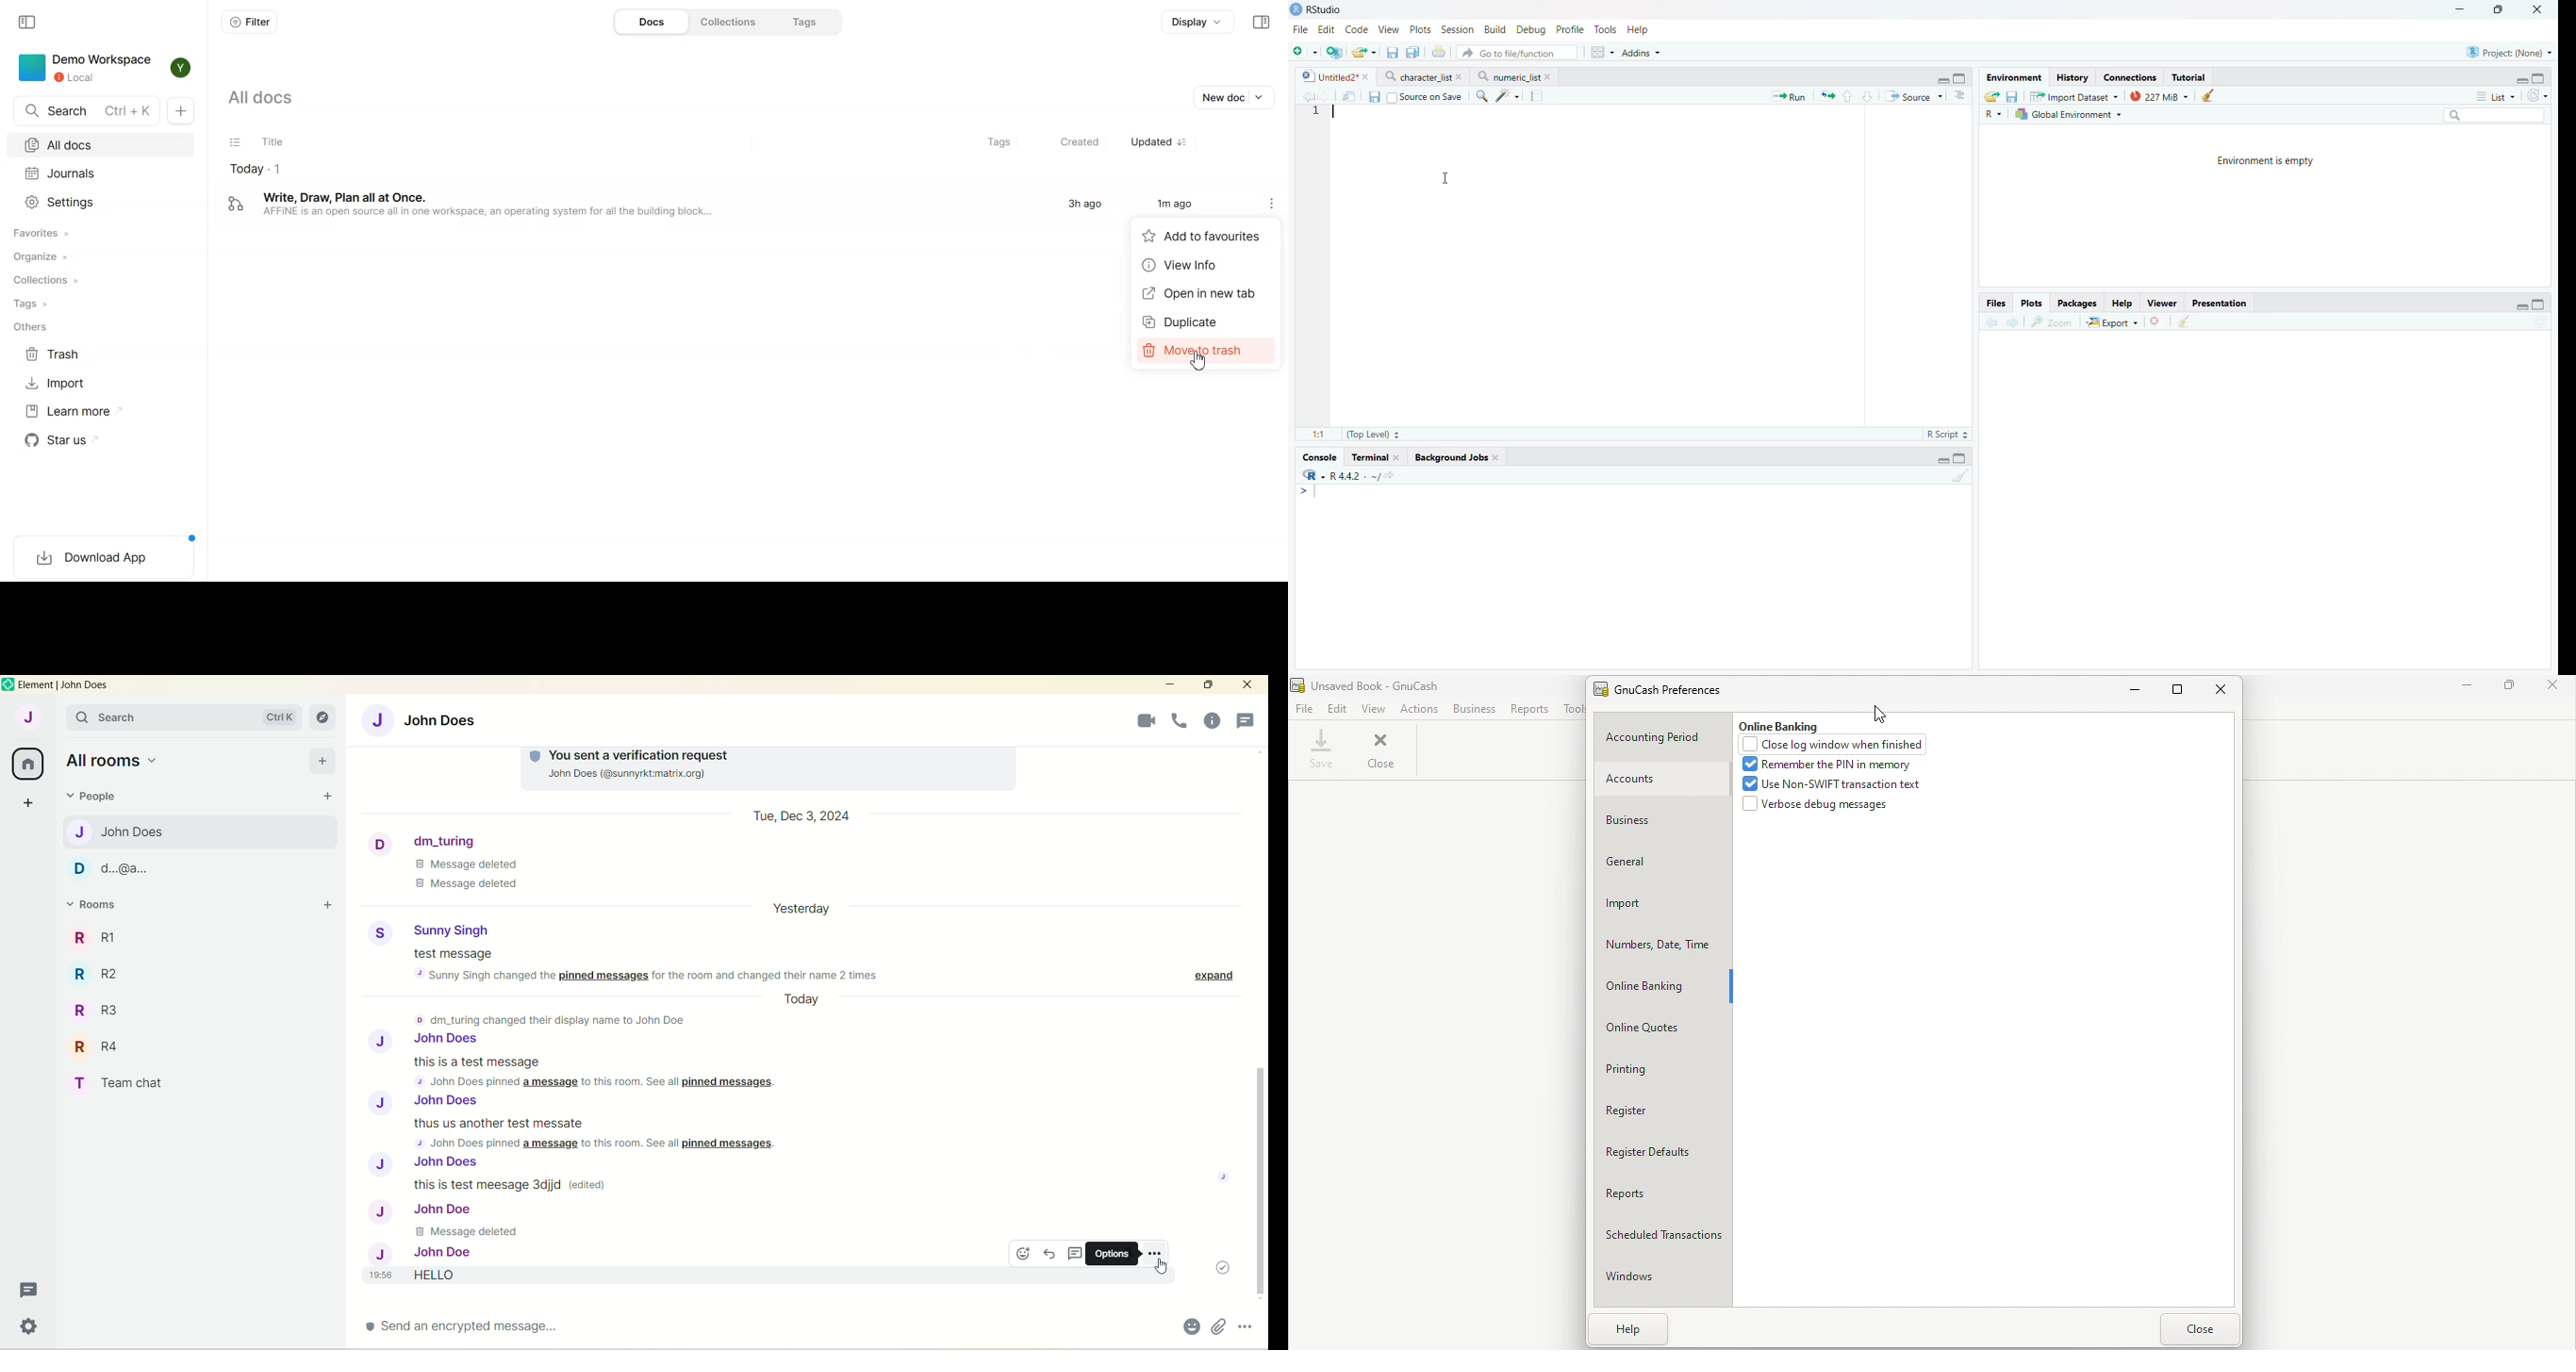 The image size is (2576, 1372). Describe the element at coordinates (1641, 53) in the screenshot. I see `Addins` at that location.